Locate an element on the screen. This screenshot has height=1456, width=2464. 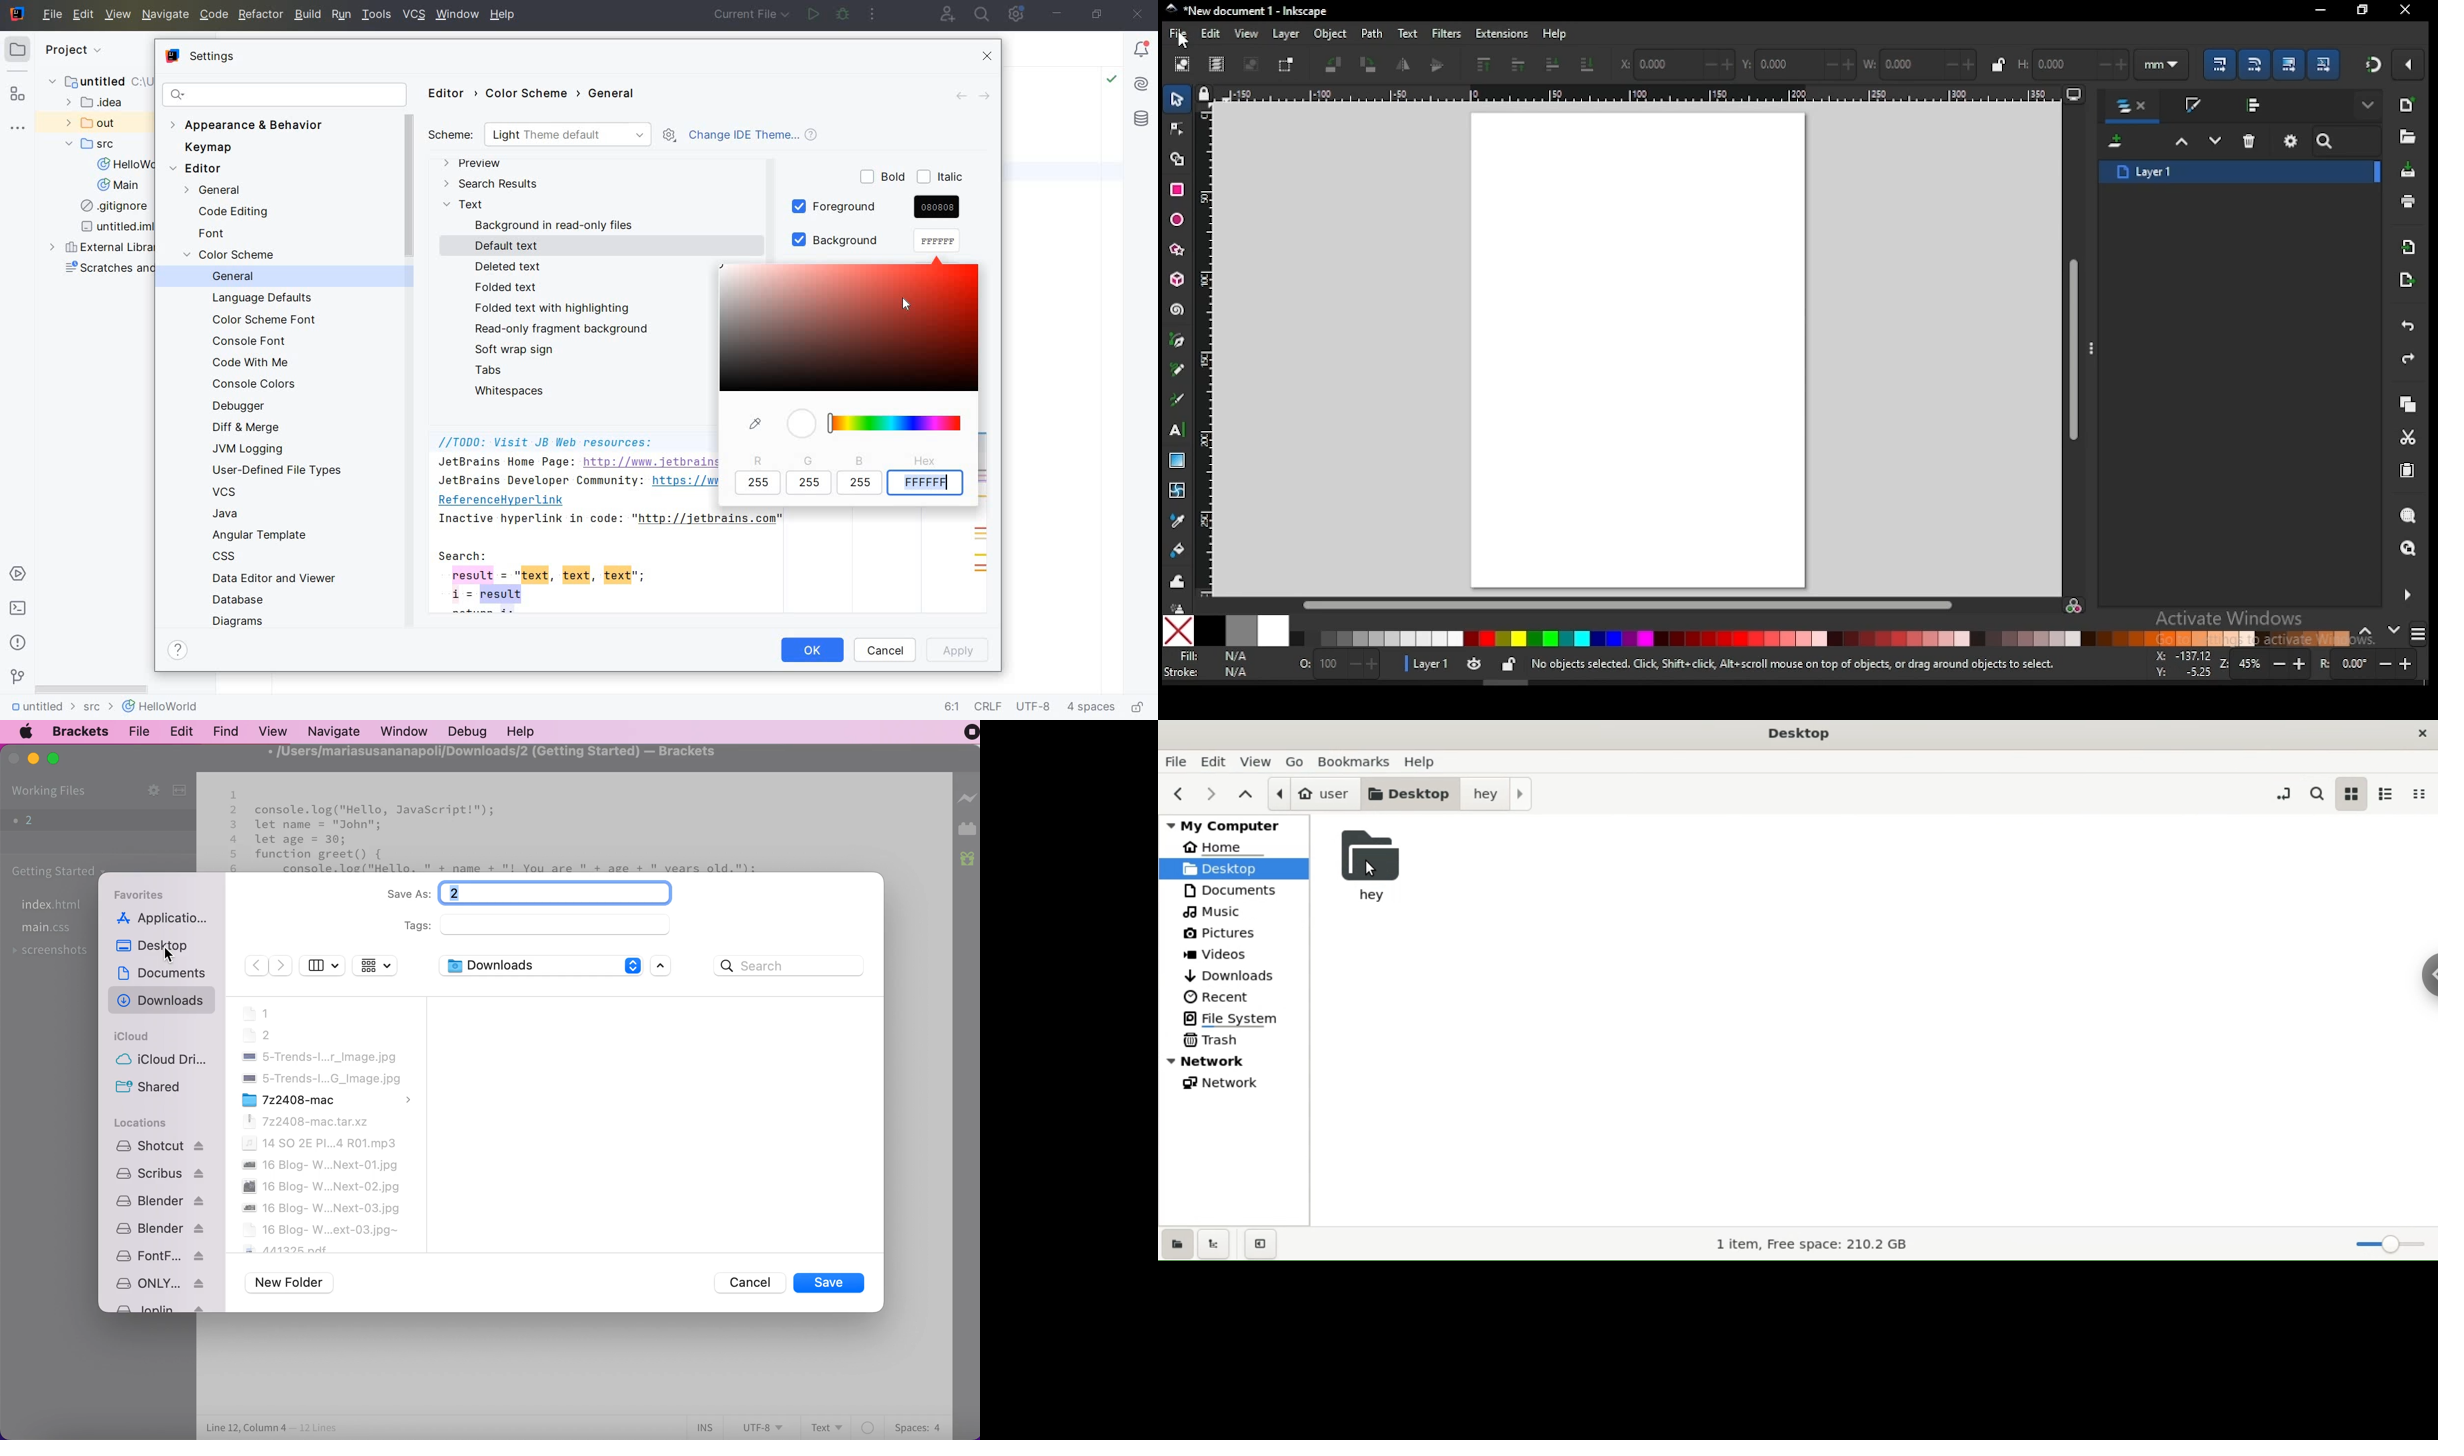
extensions is located at coordinates (1502, 34).